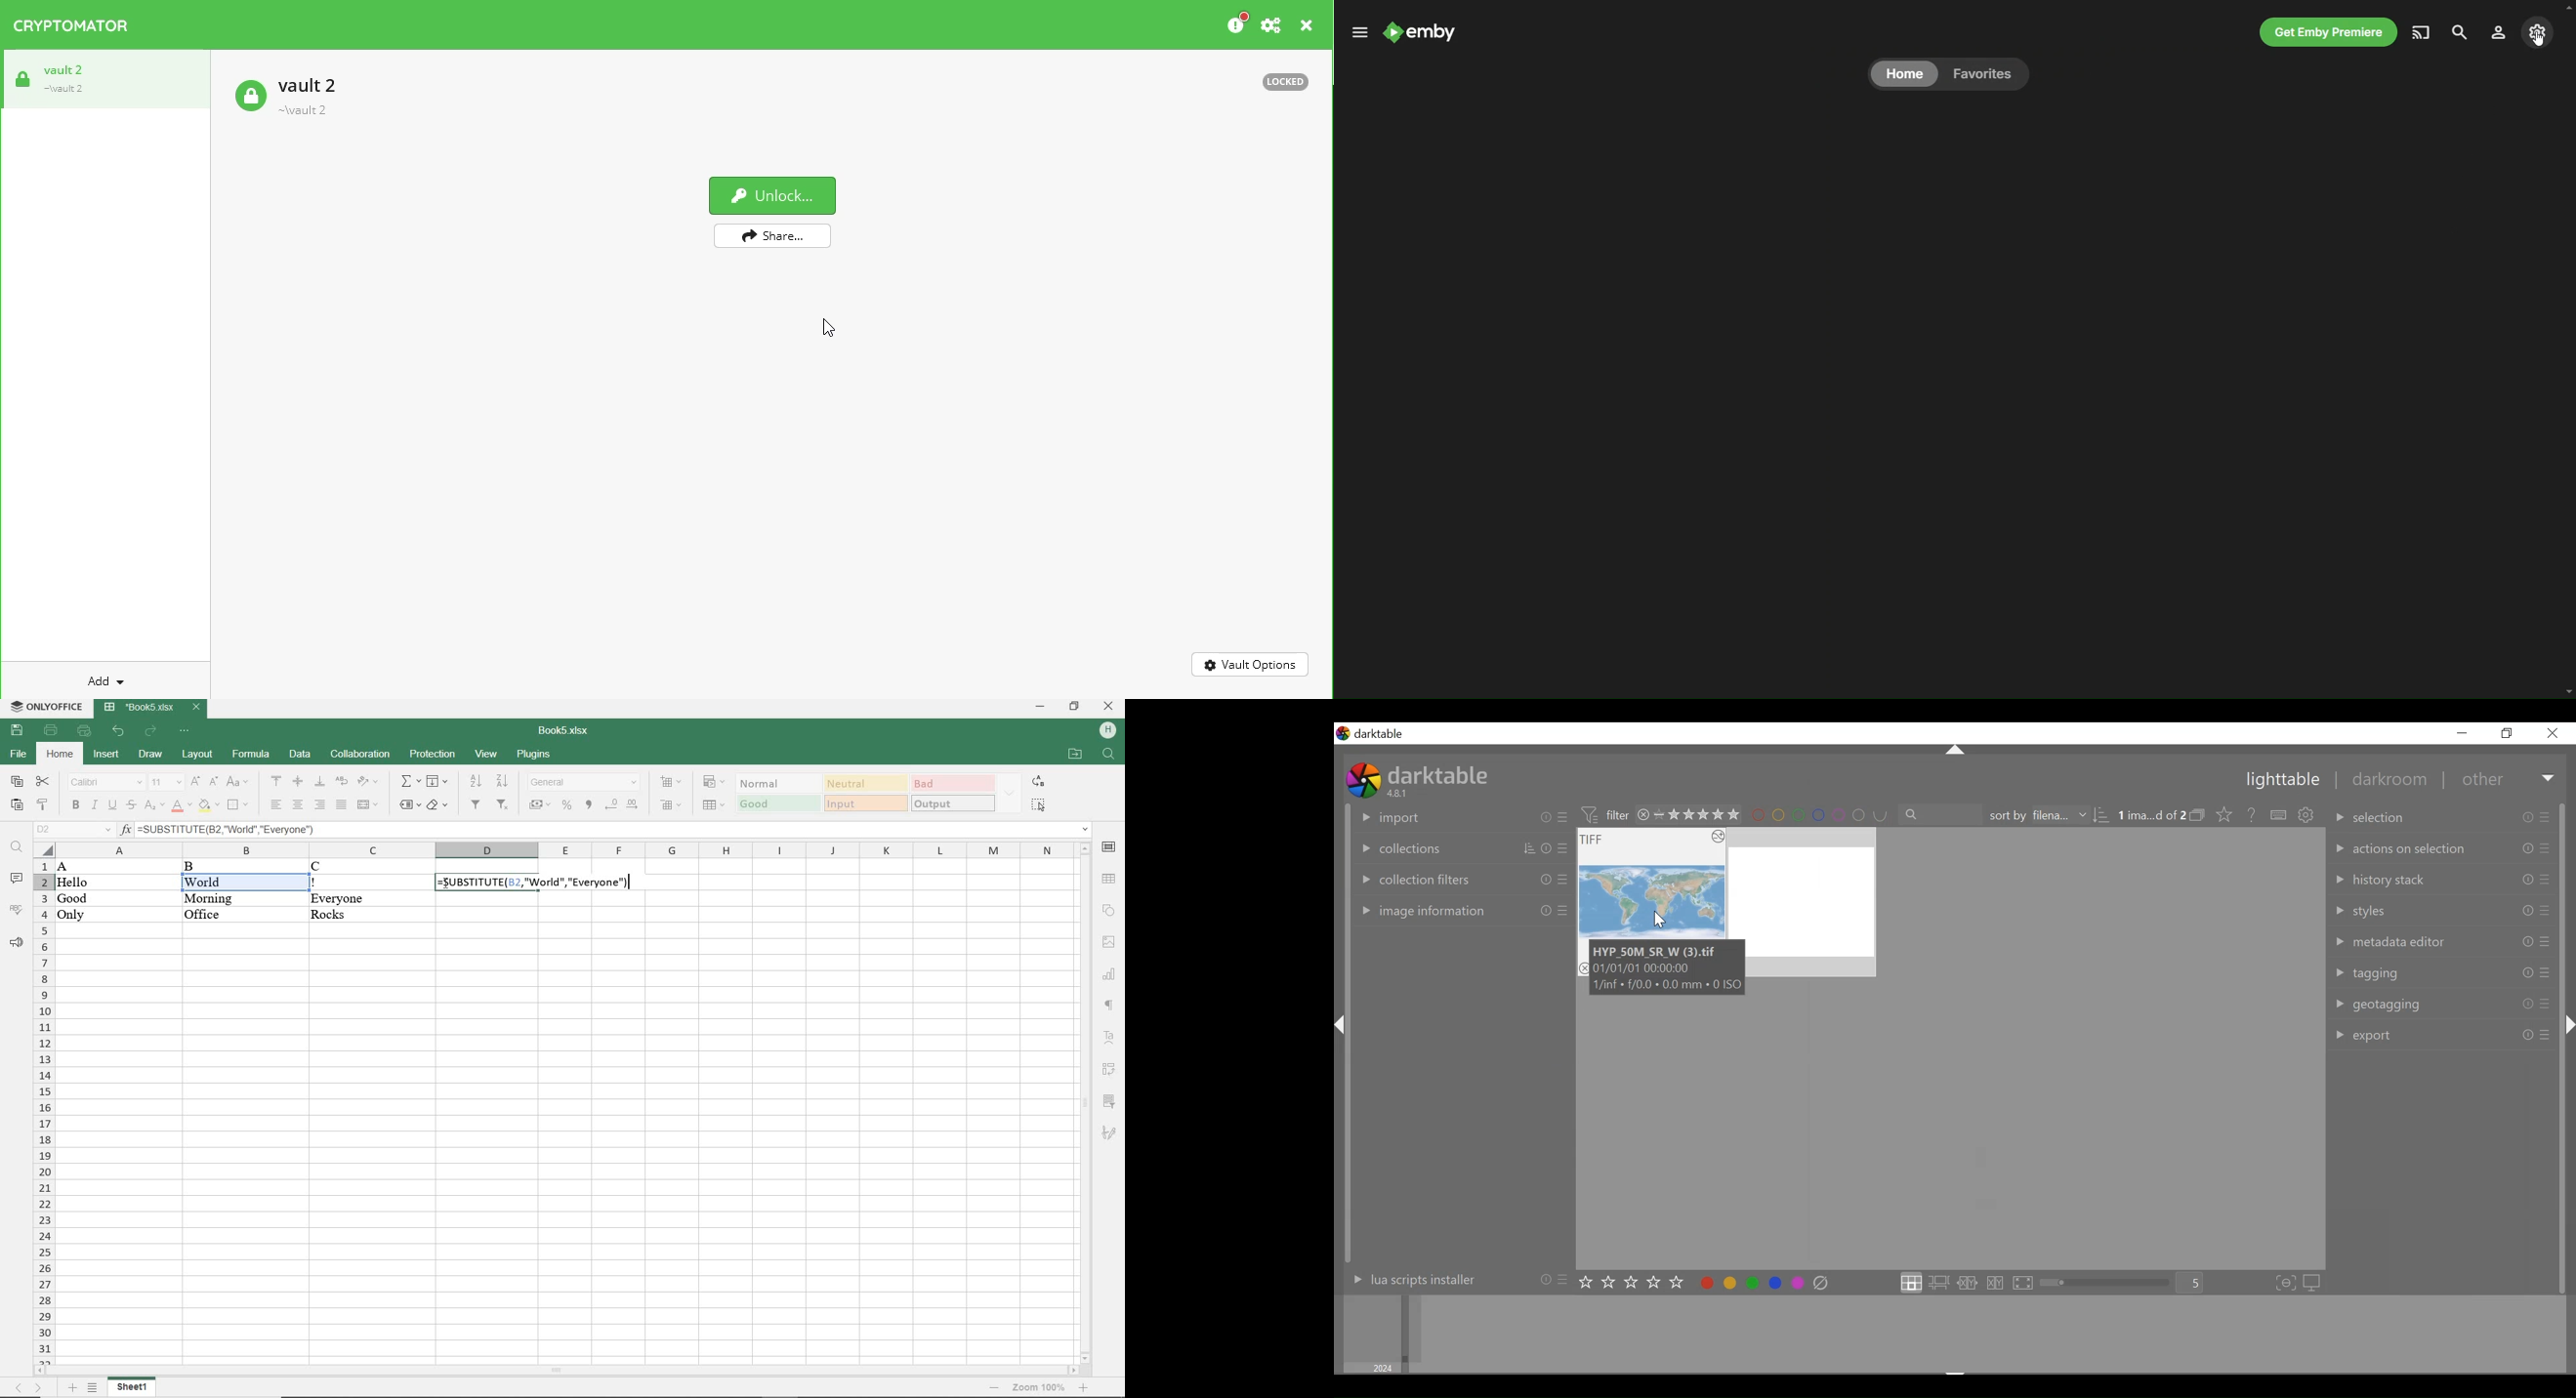 This screenshot has width=2576, height=1400. Describe the element at coordinates (408, 806) in the screenshot. I see `named ranges` at that location.